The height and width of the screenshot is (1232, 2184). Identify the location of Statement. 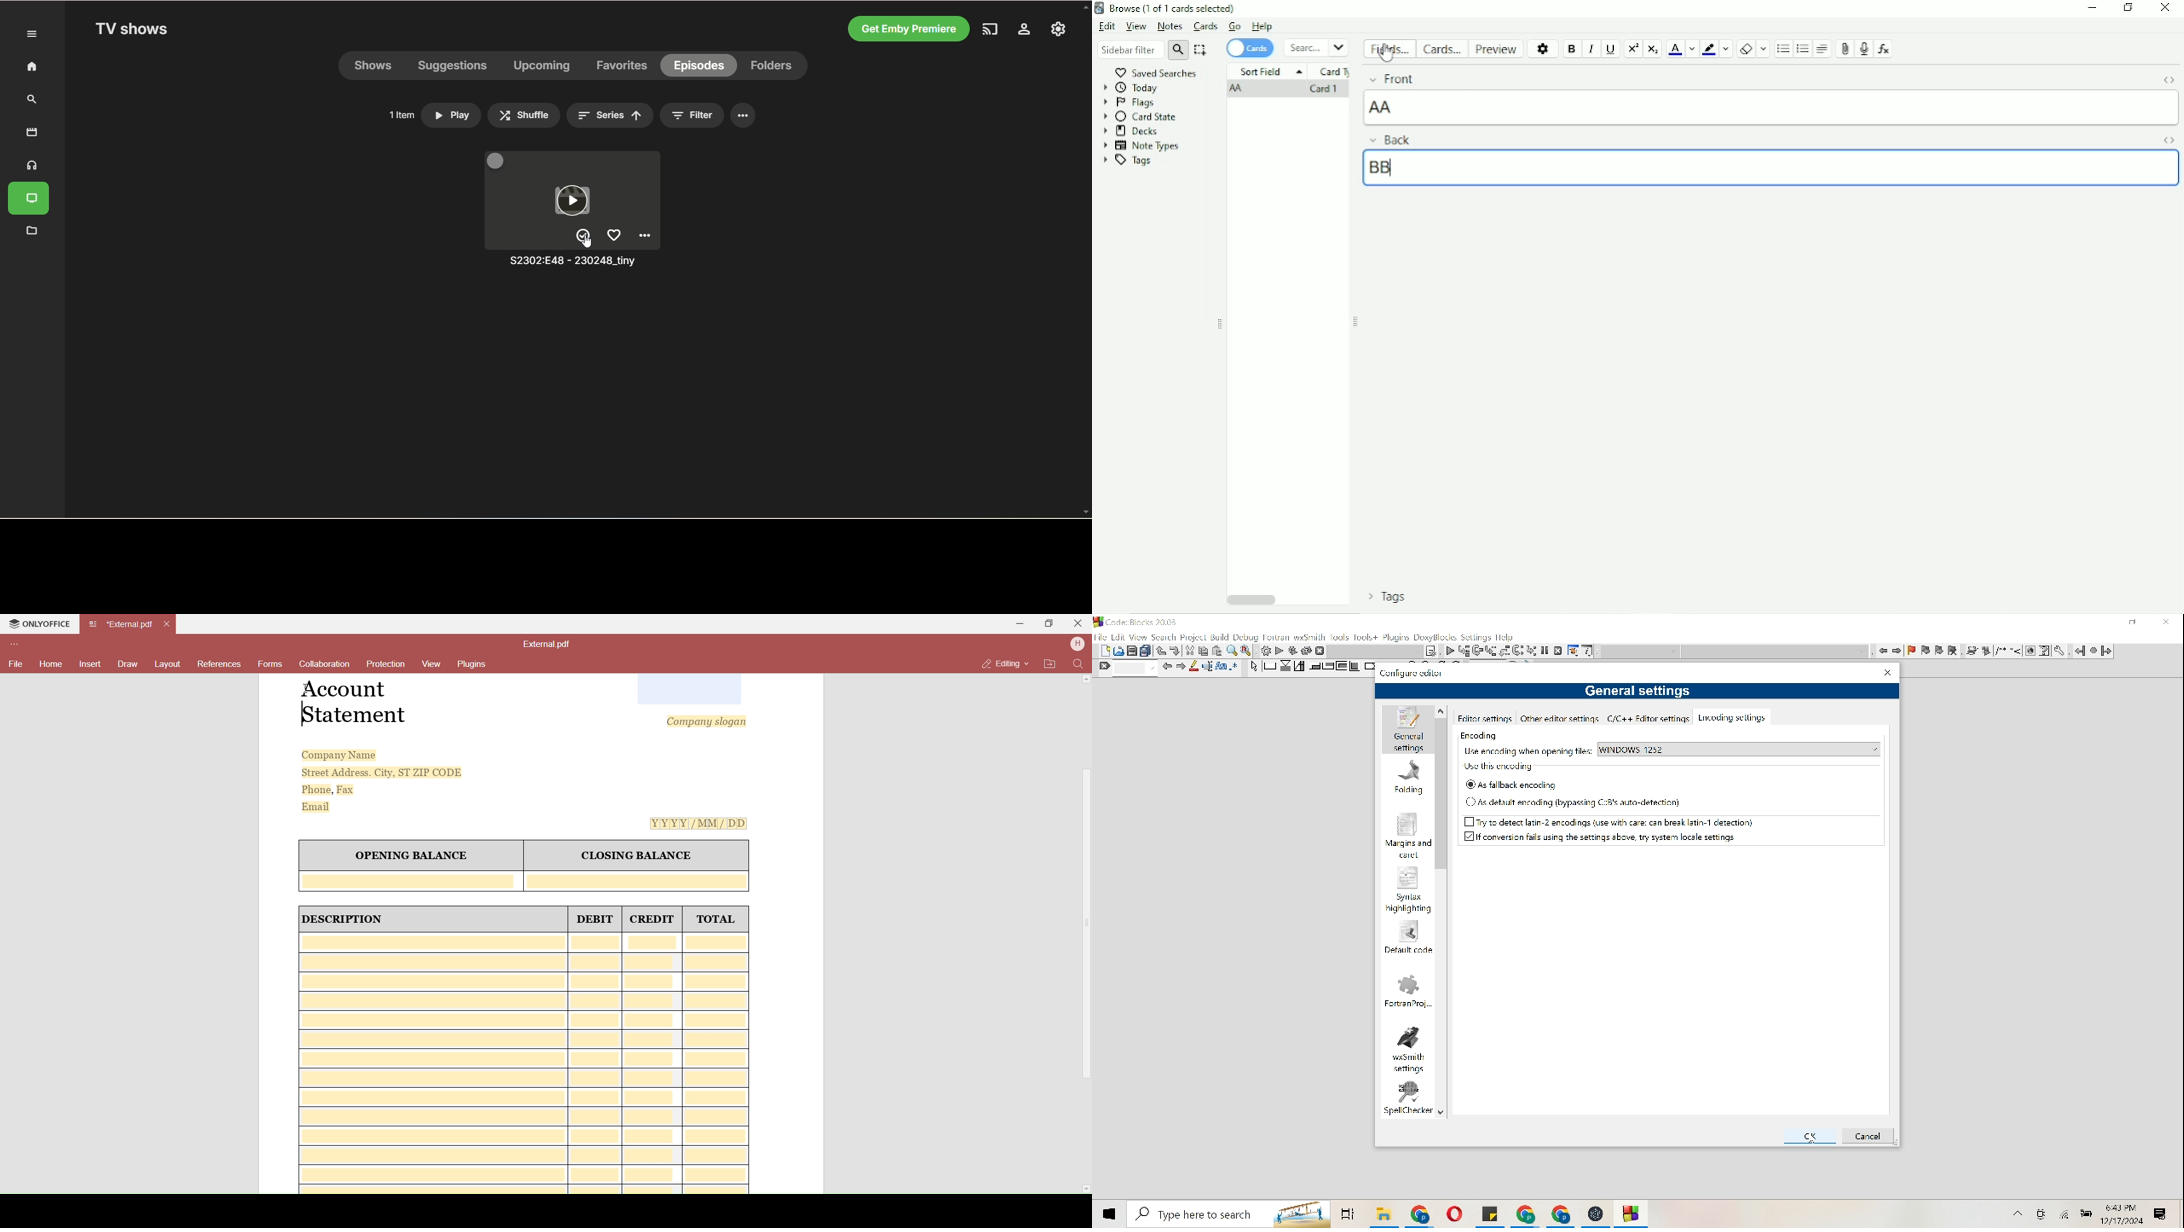
(354, 716).